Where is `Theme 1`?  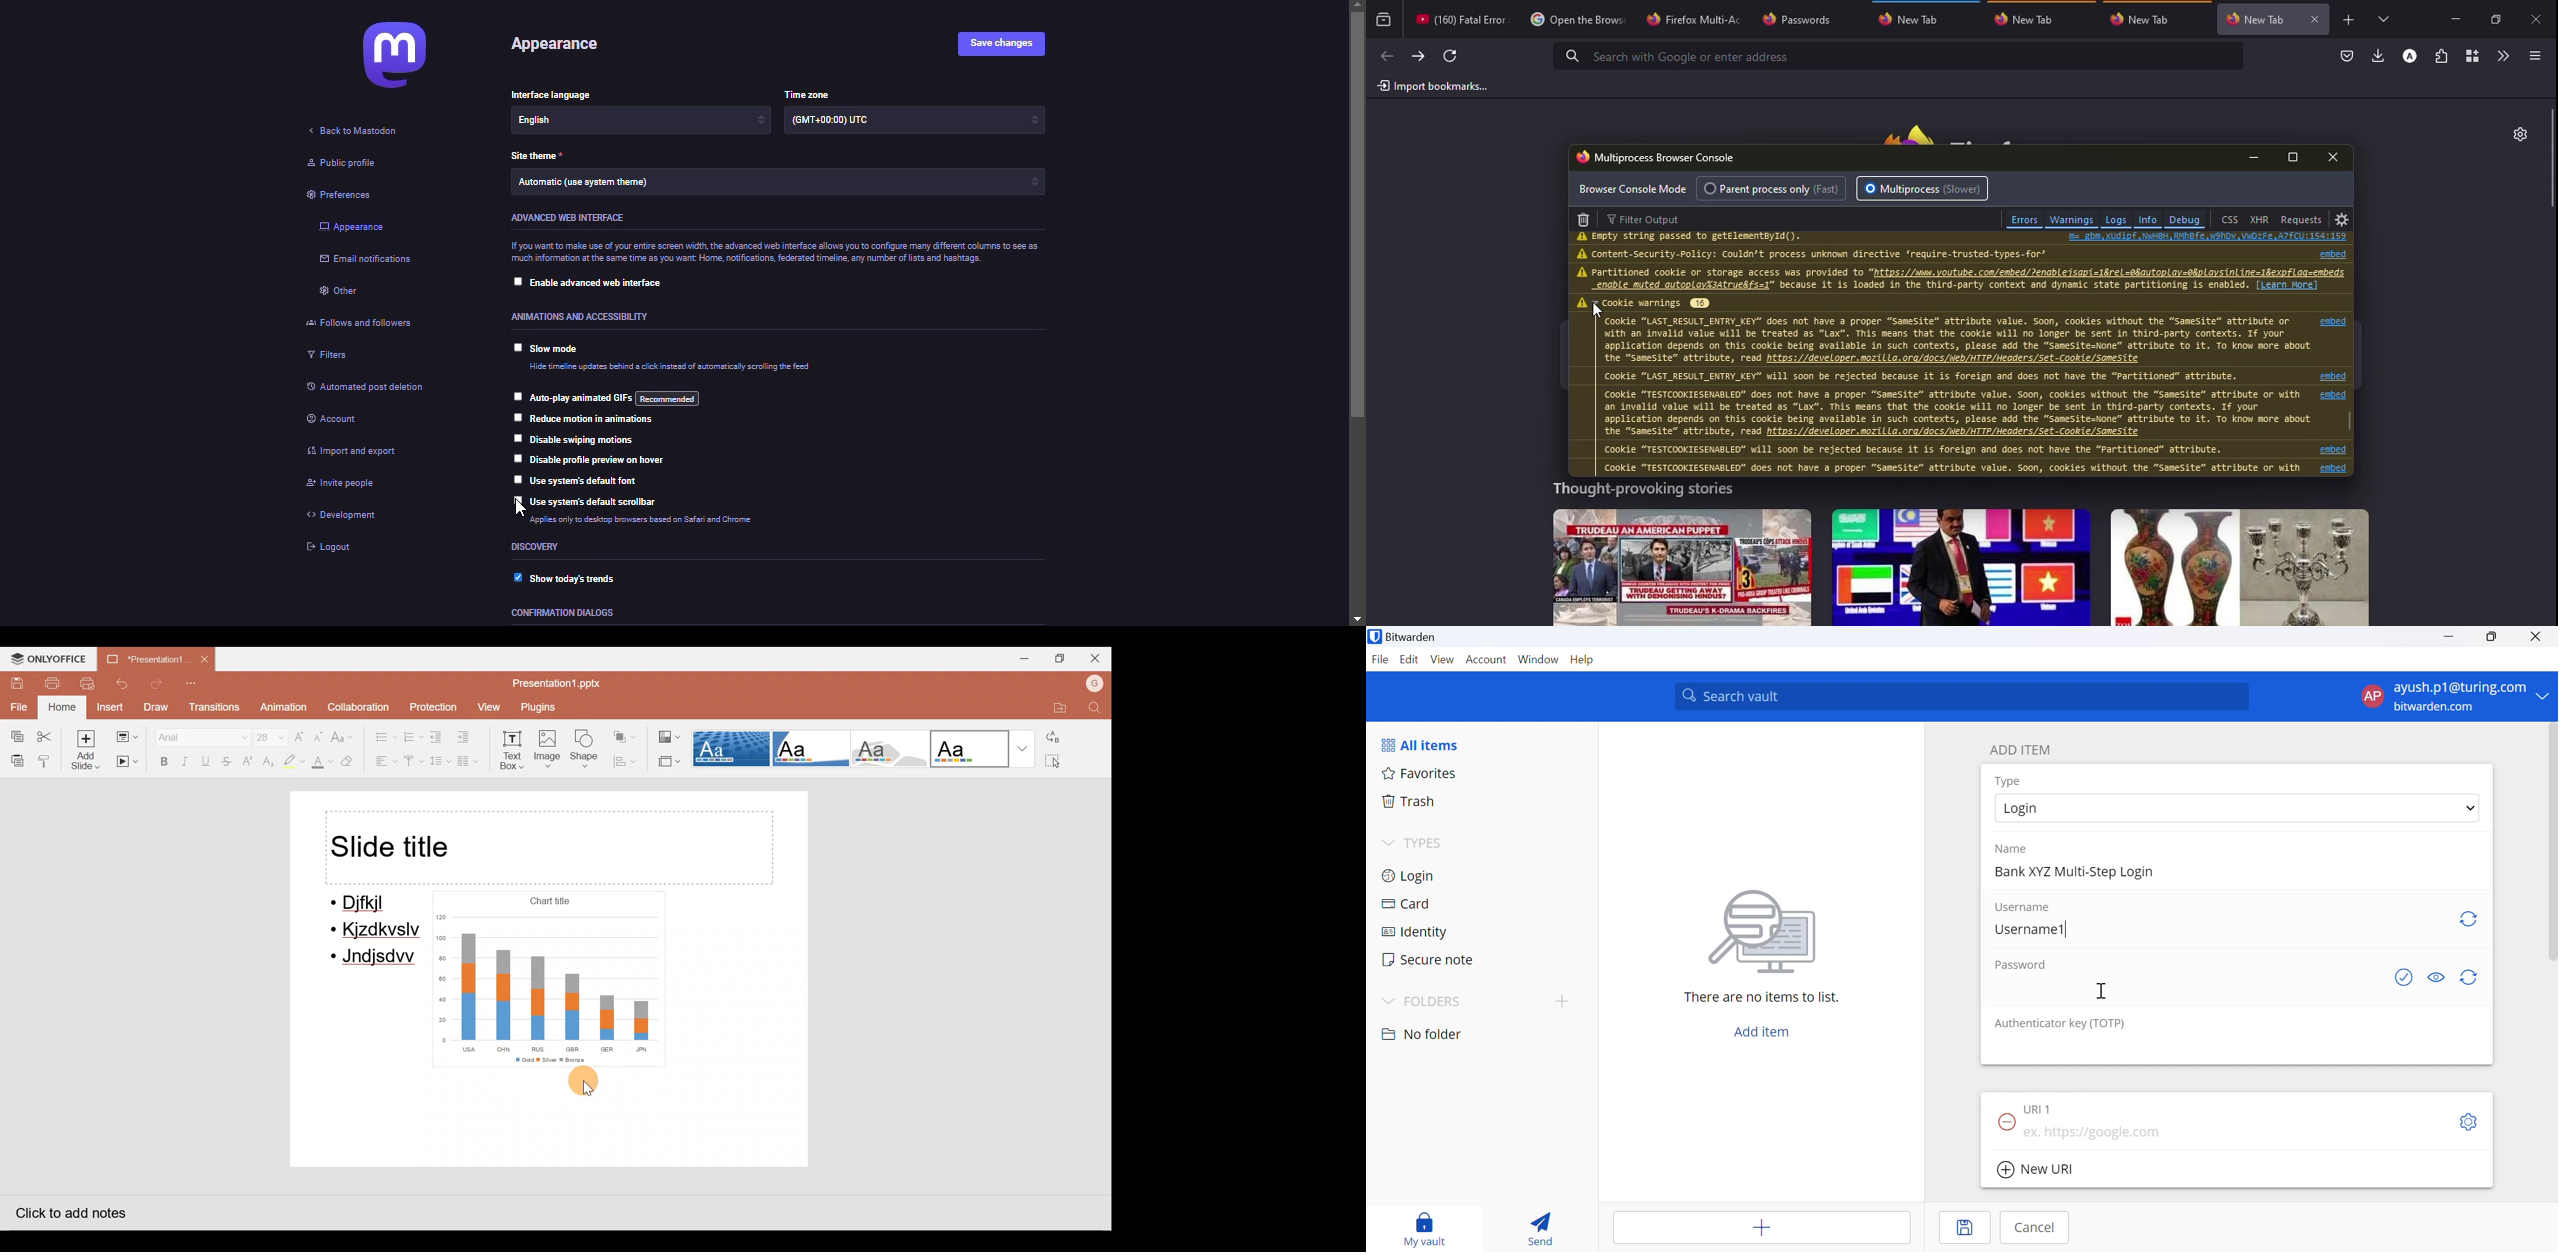 Theme 1 is located at coordinates (733, 750).